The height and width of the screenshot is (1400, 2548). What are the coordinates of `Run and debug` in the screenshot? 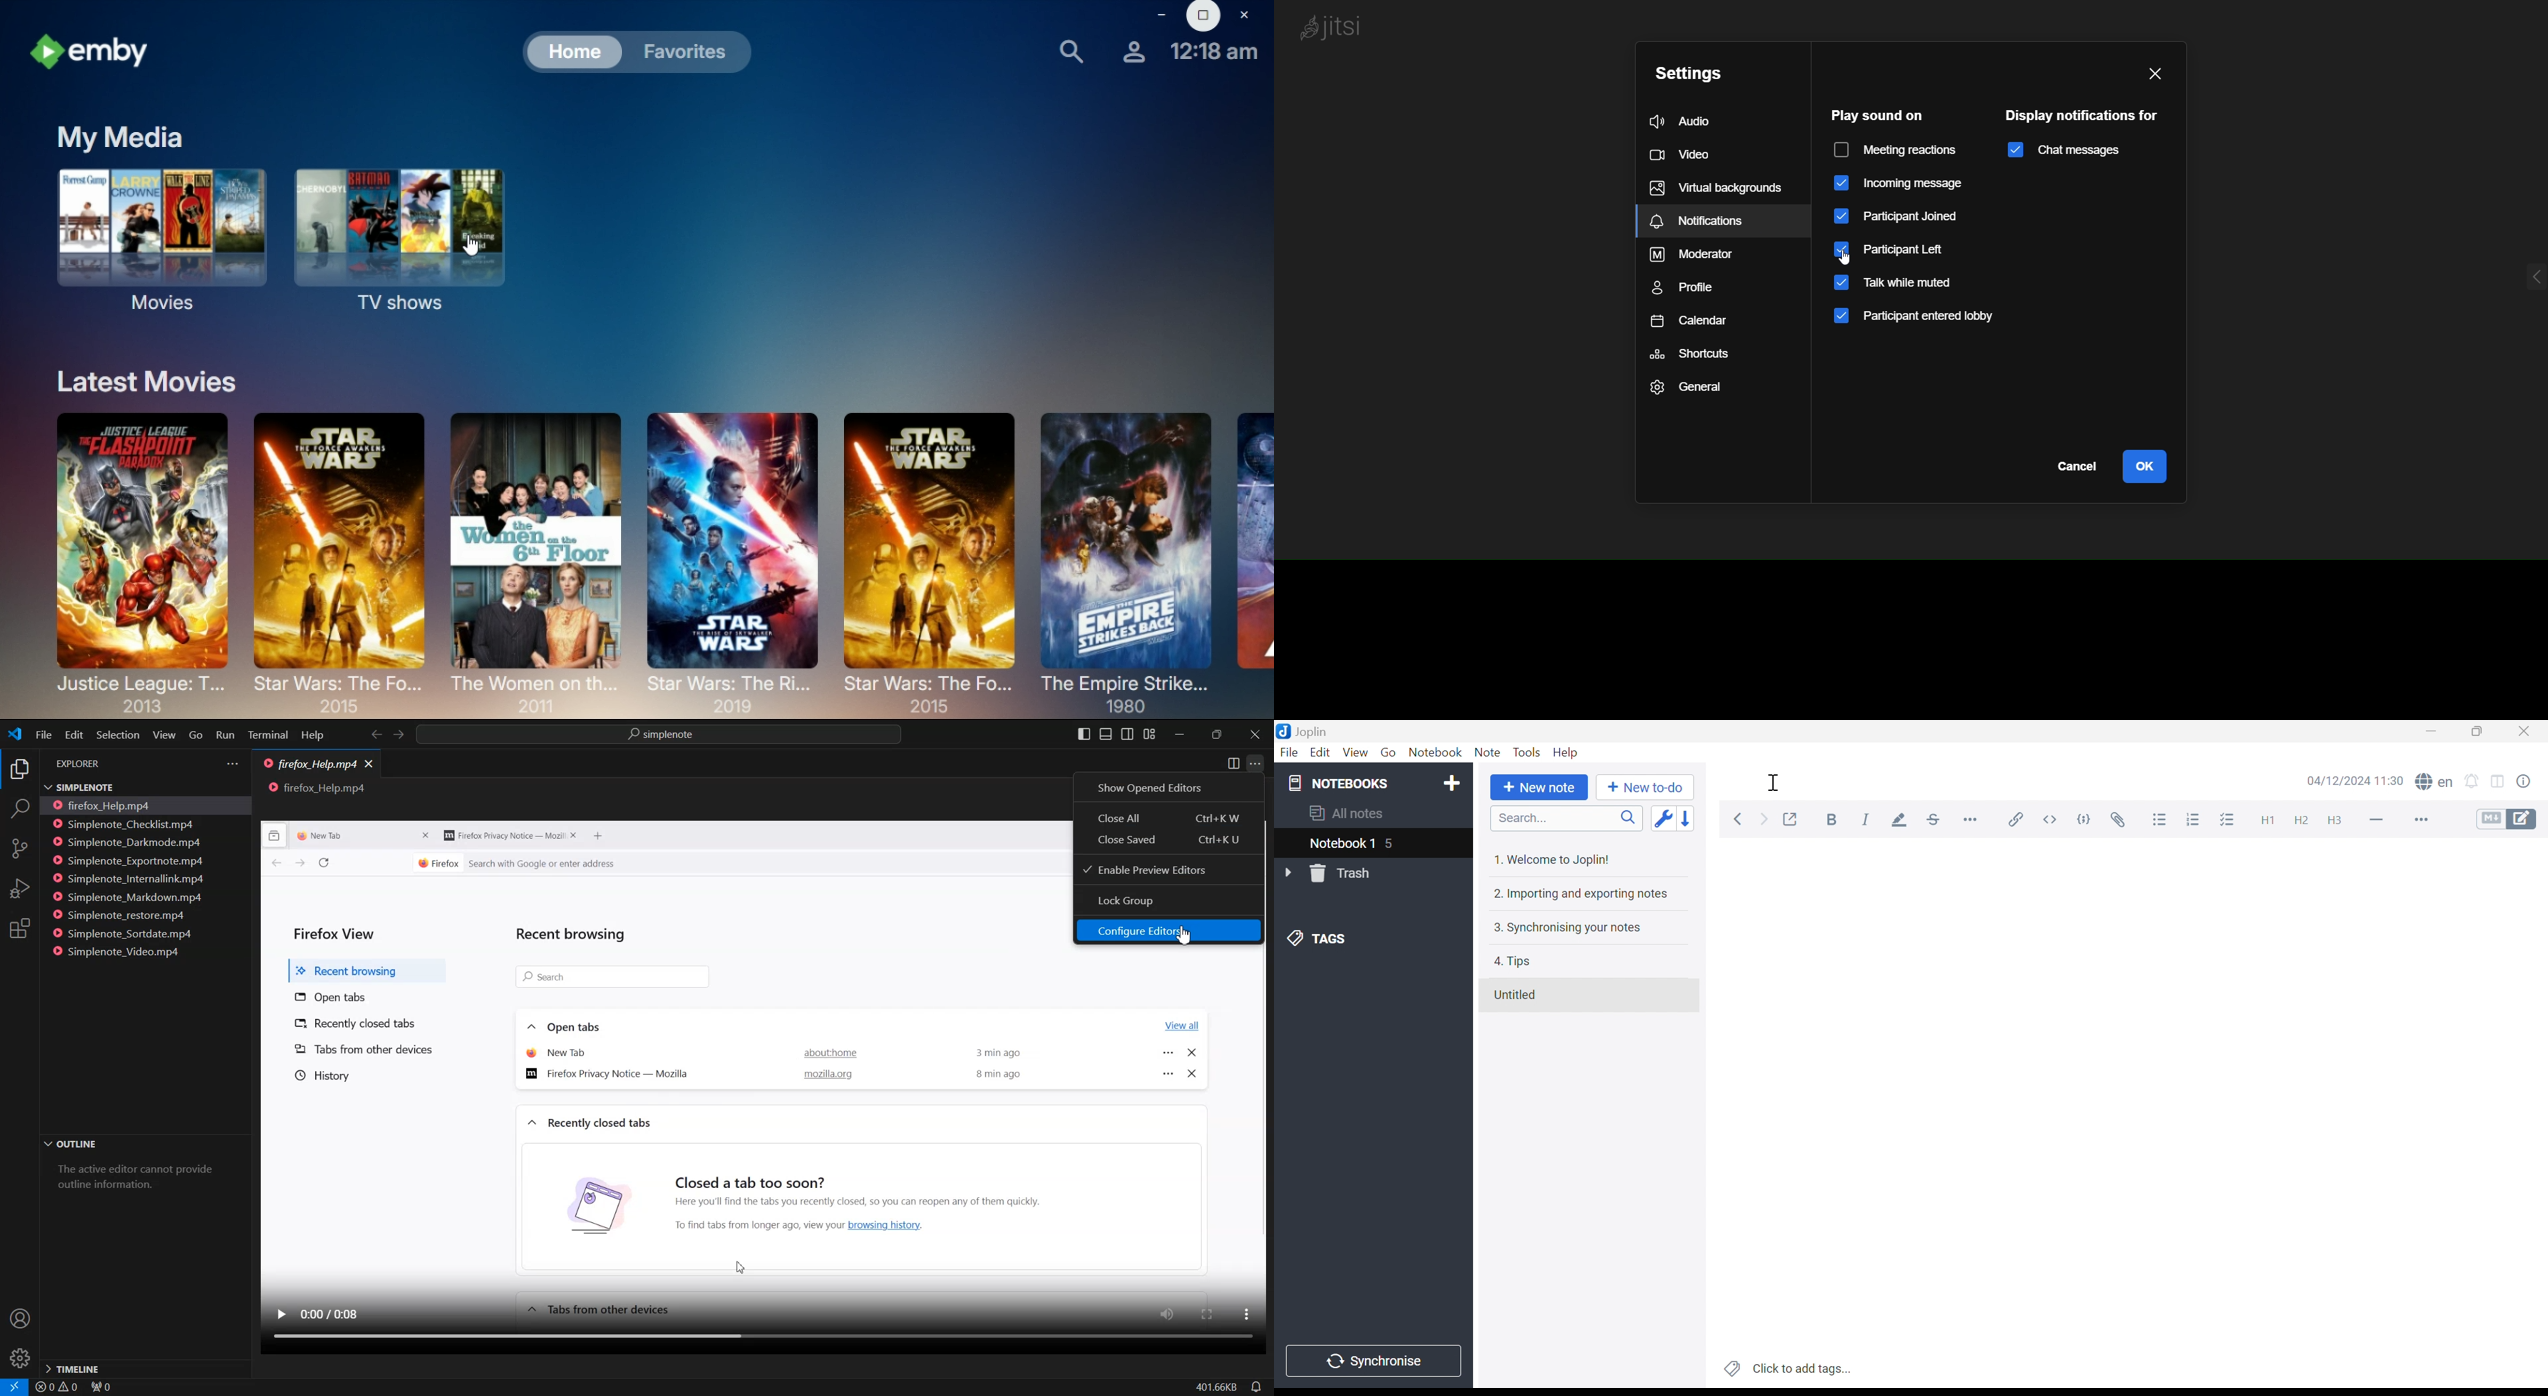 It's located at (19, 889).